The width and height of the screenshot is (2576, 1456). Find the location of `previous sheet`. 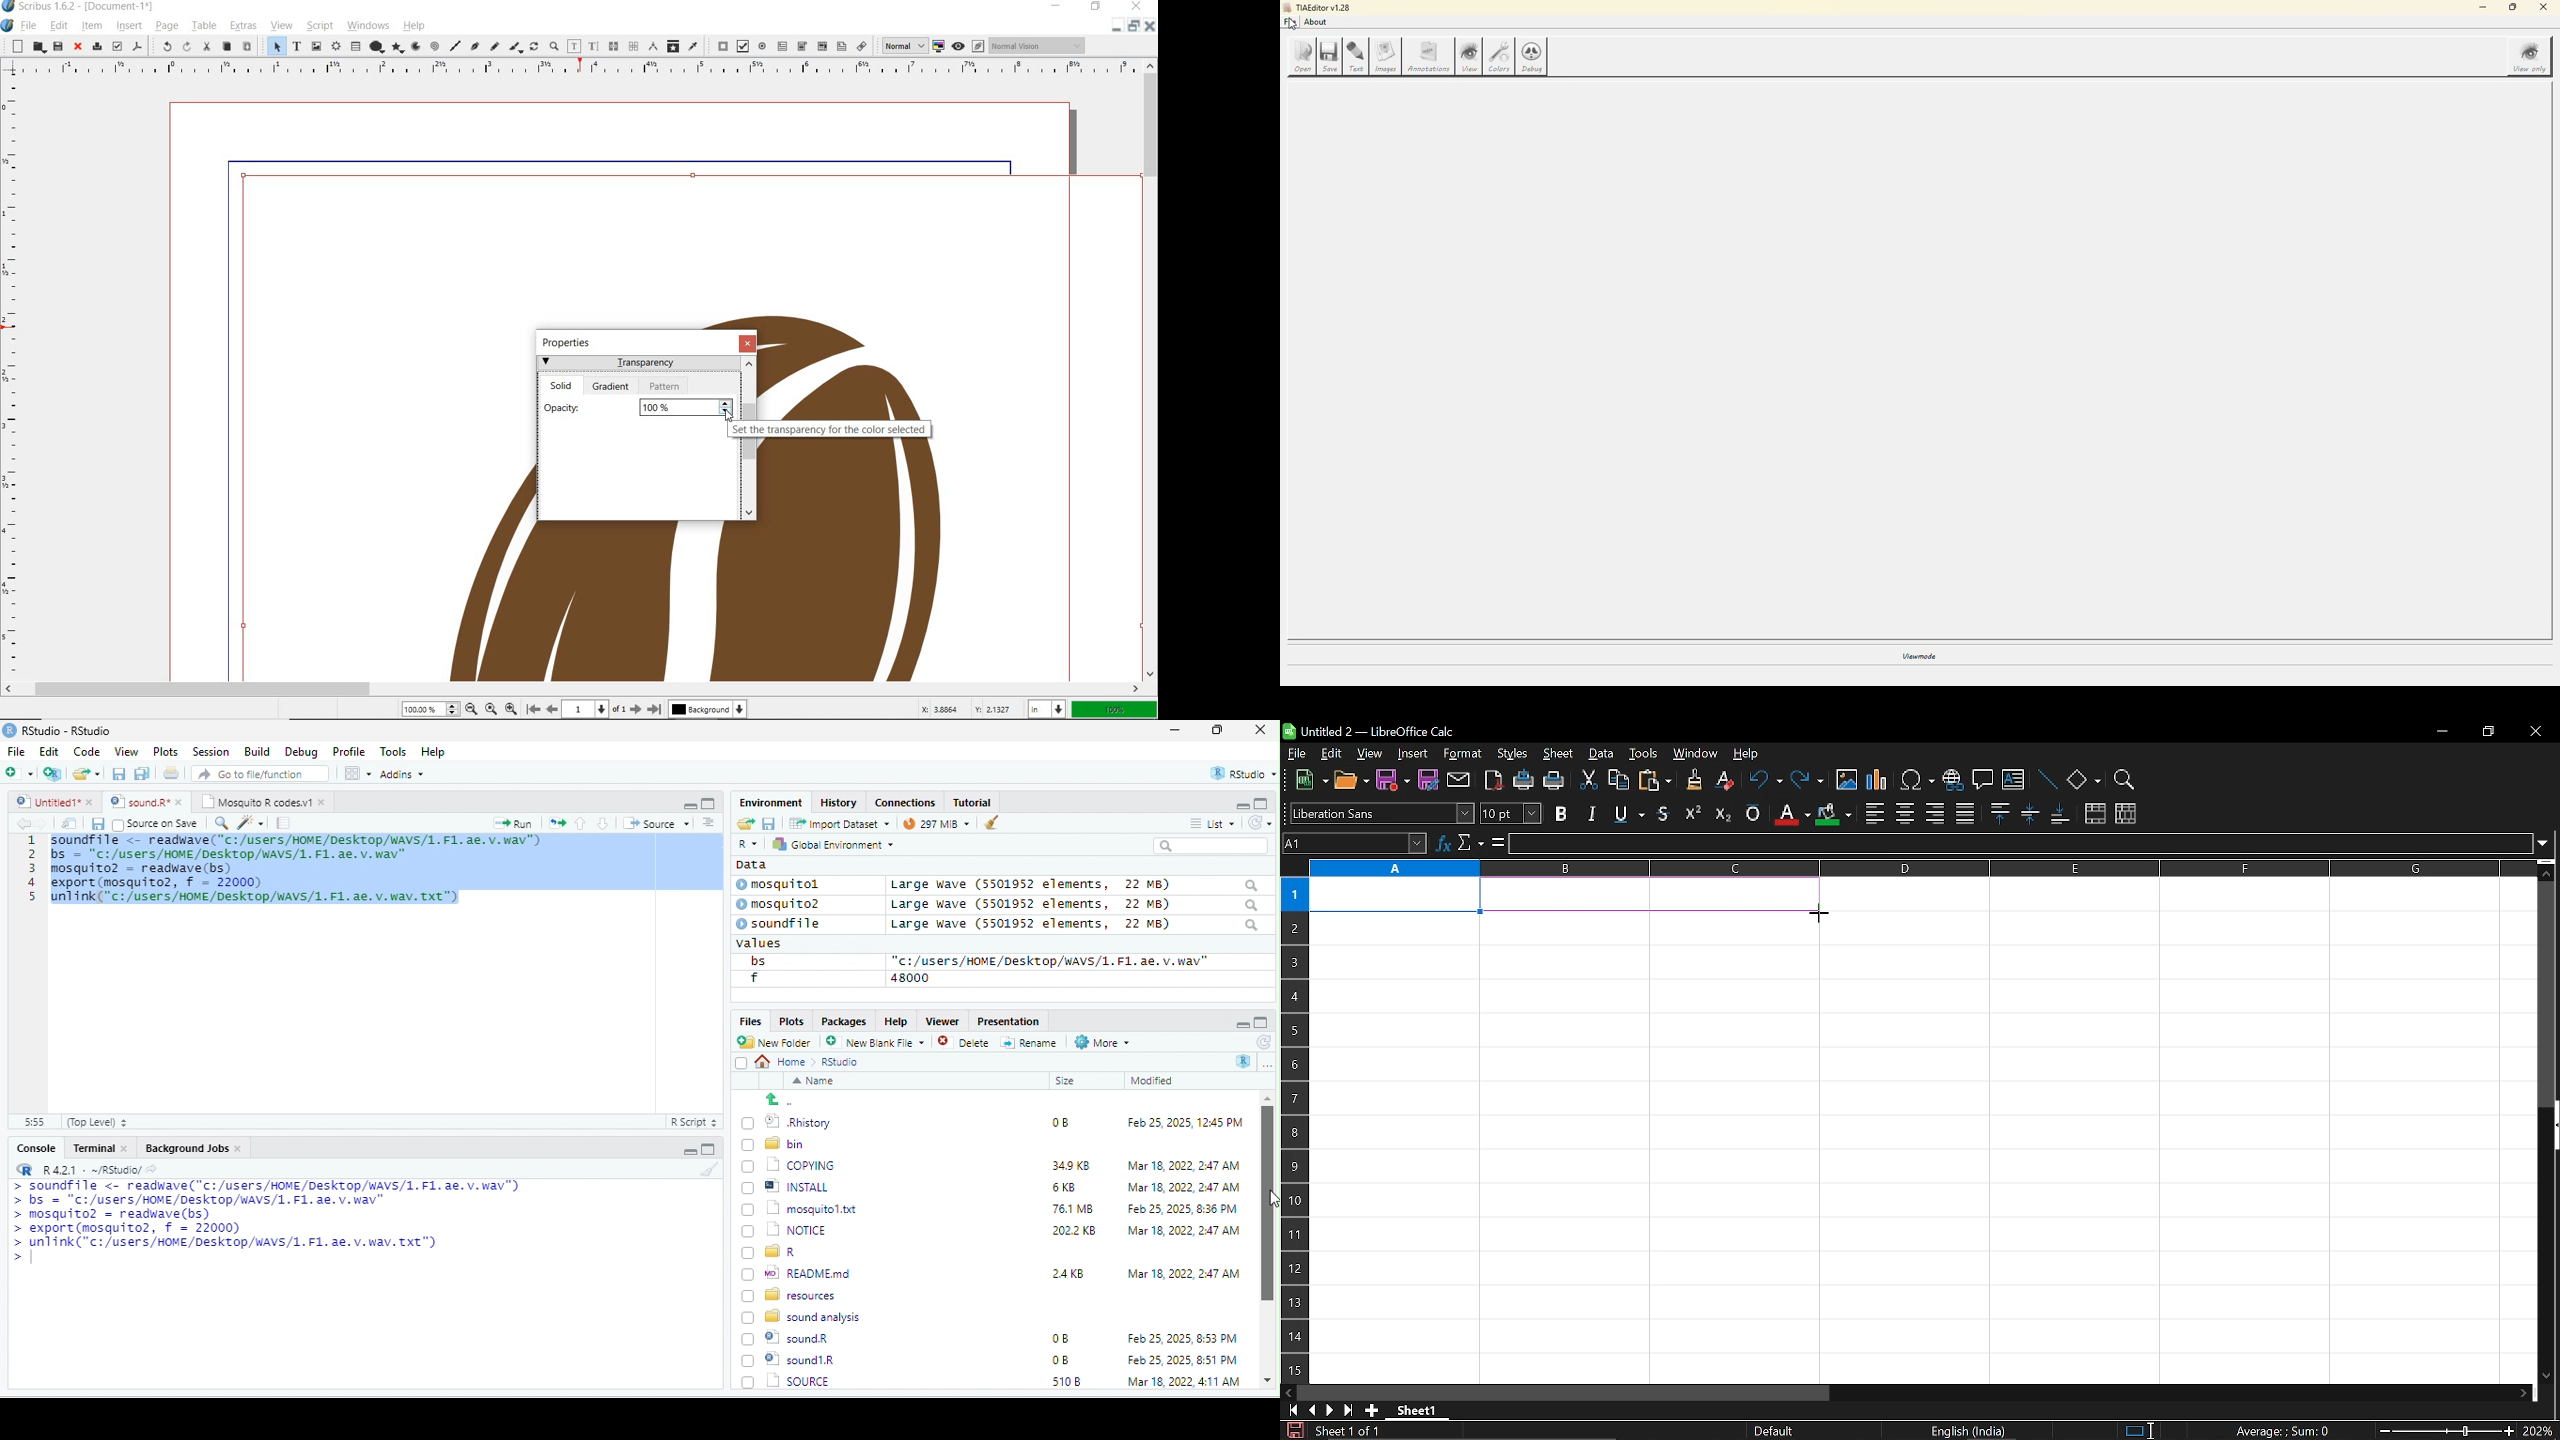

previous sheet is located at coordinates (1310, 1410).